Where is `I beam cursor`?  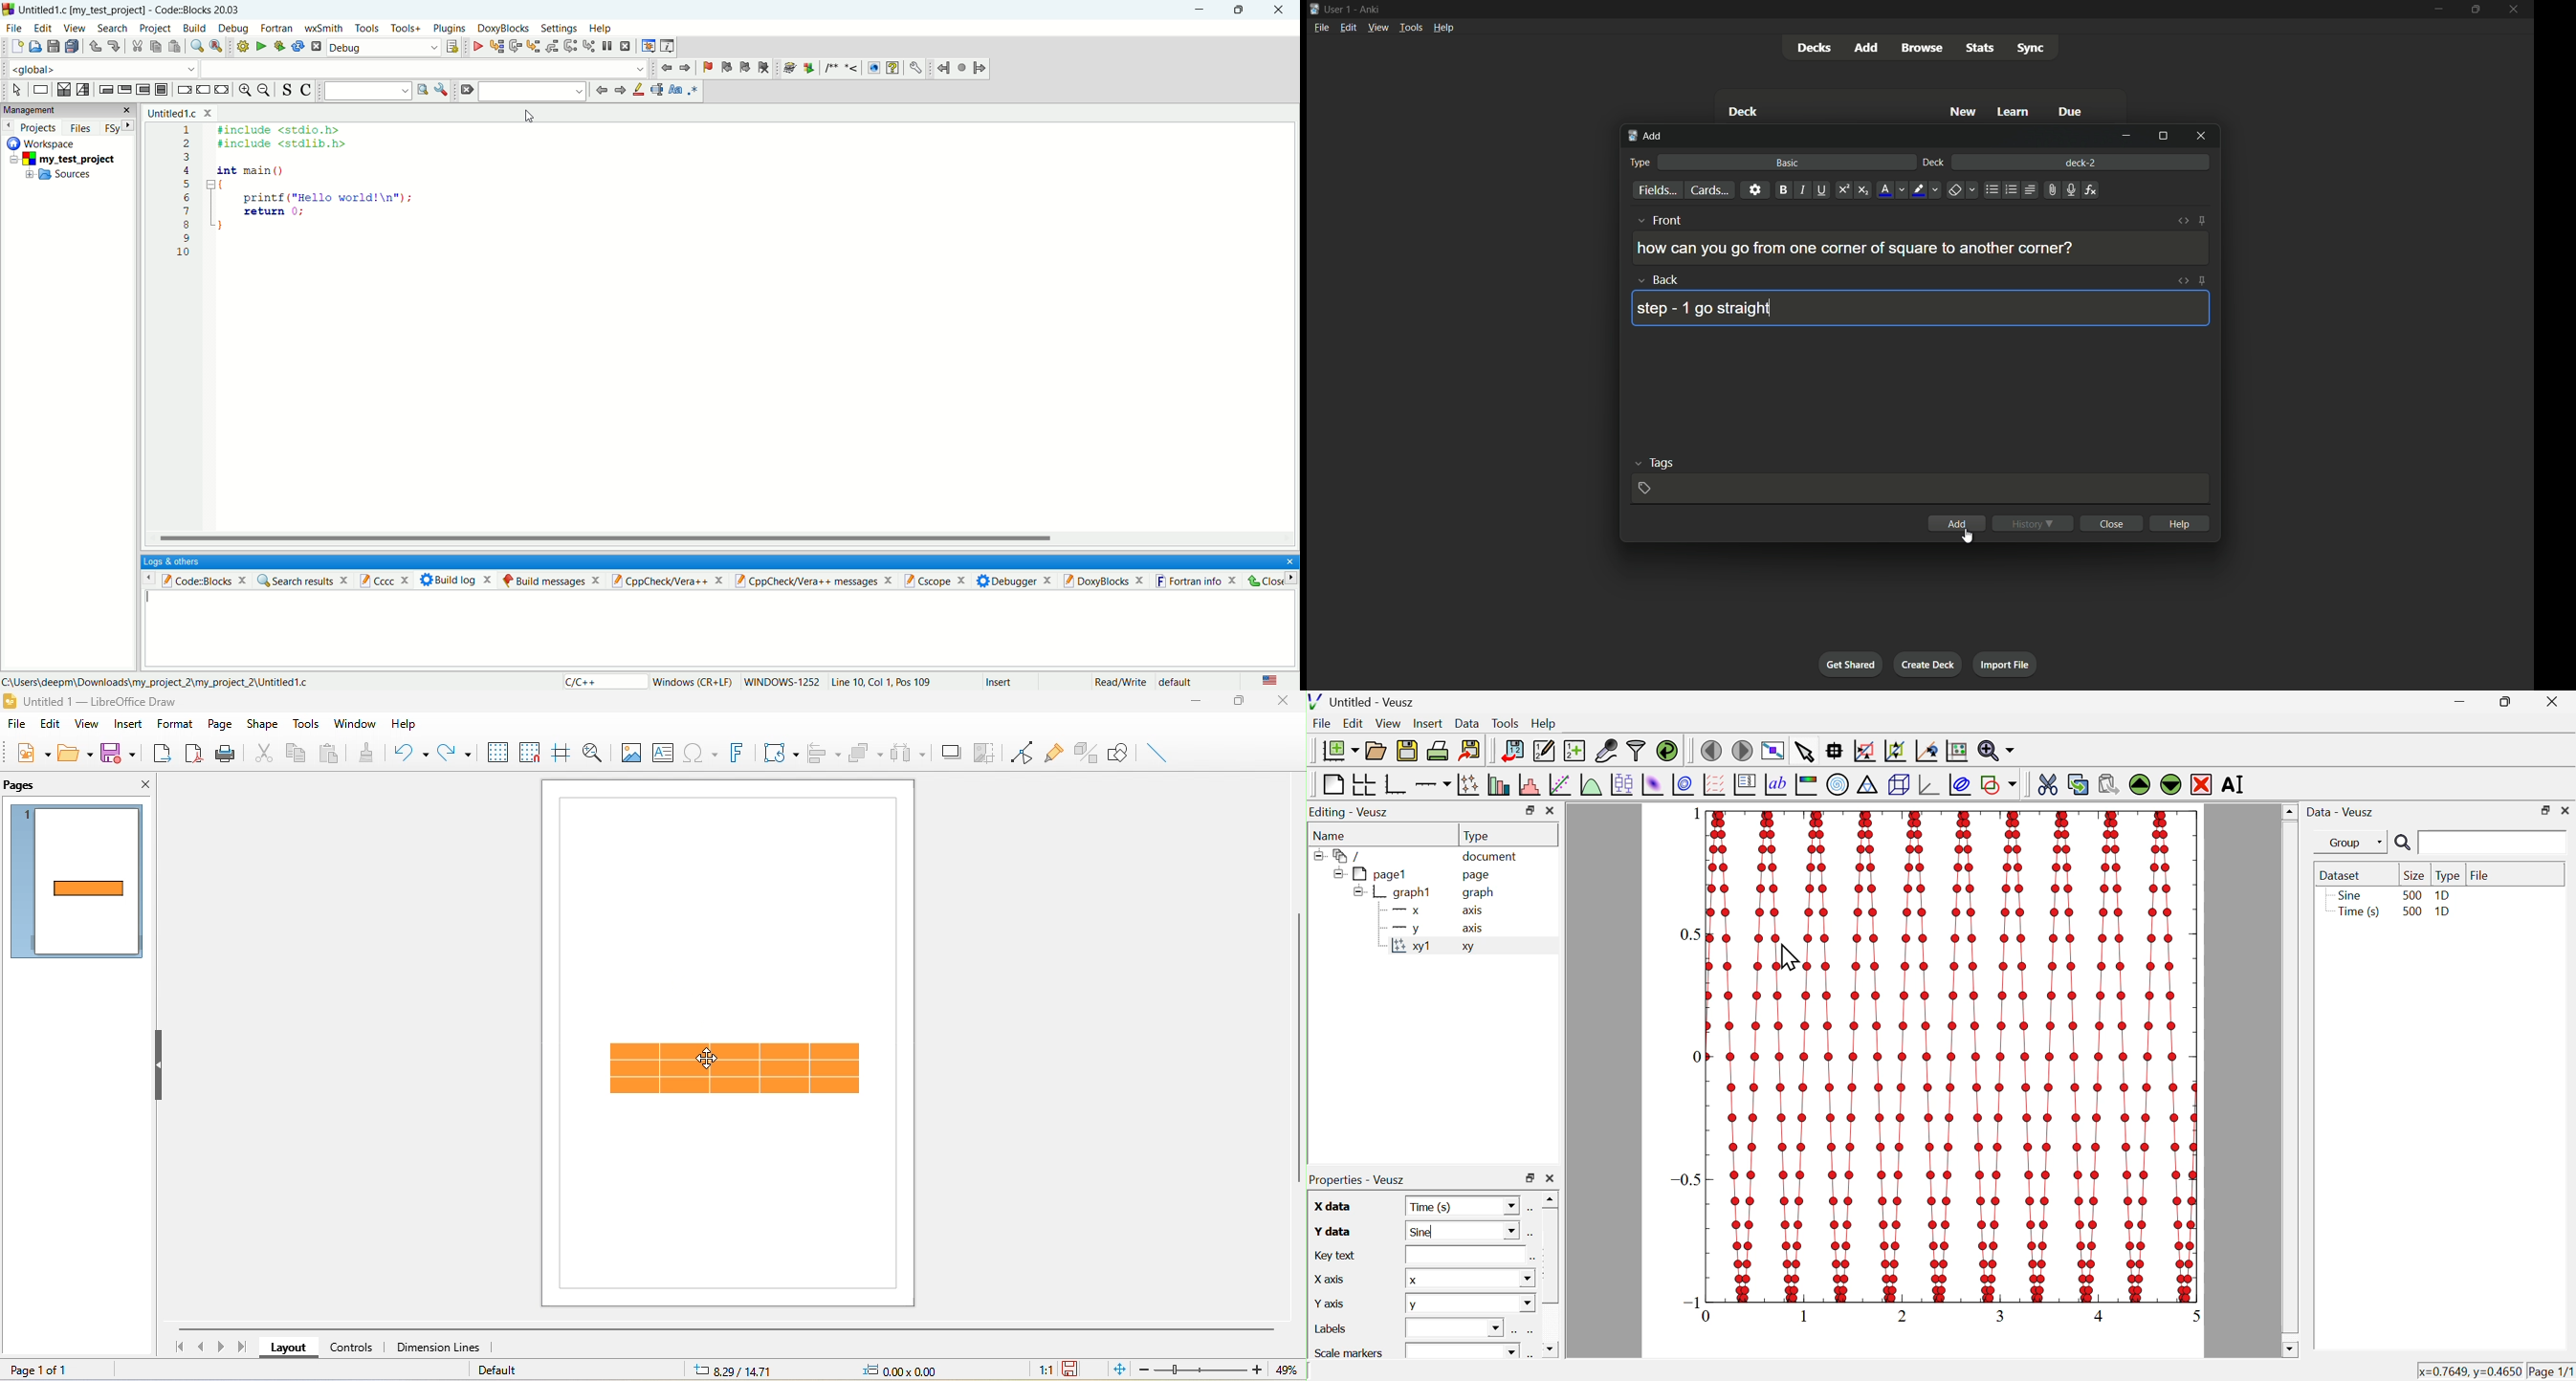
I beam cursor is located at coordinates (151, 599).